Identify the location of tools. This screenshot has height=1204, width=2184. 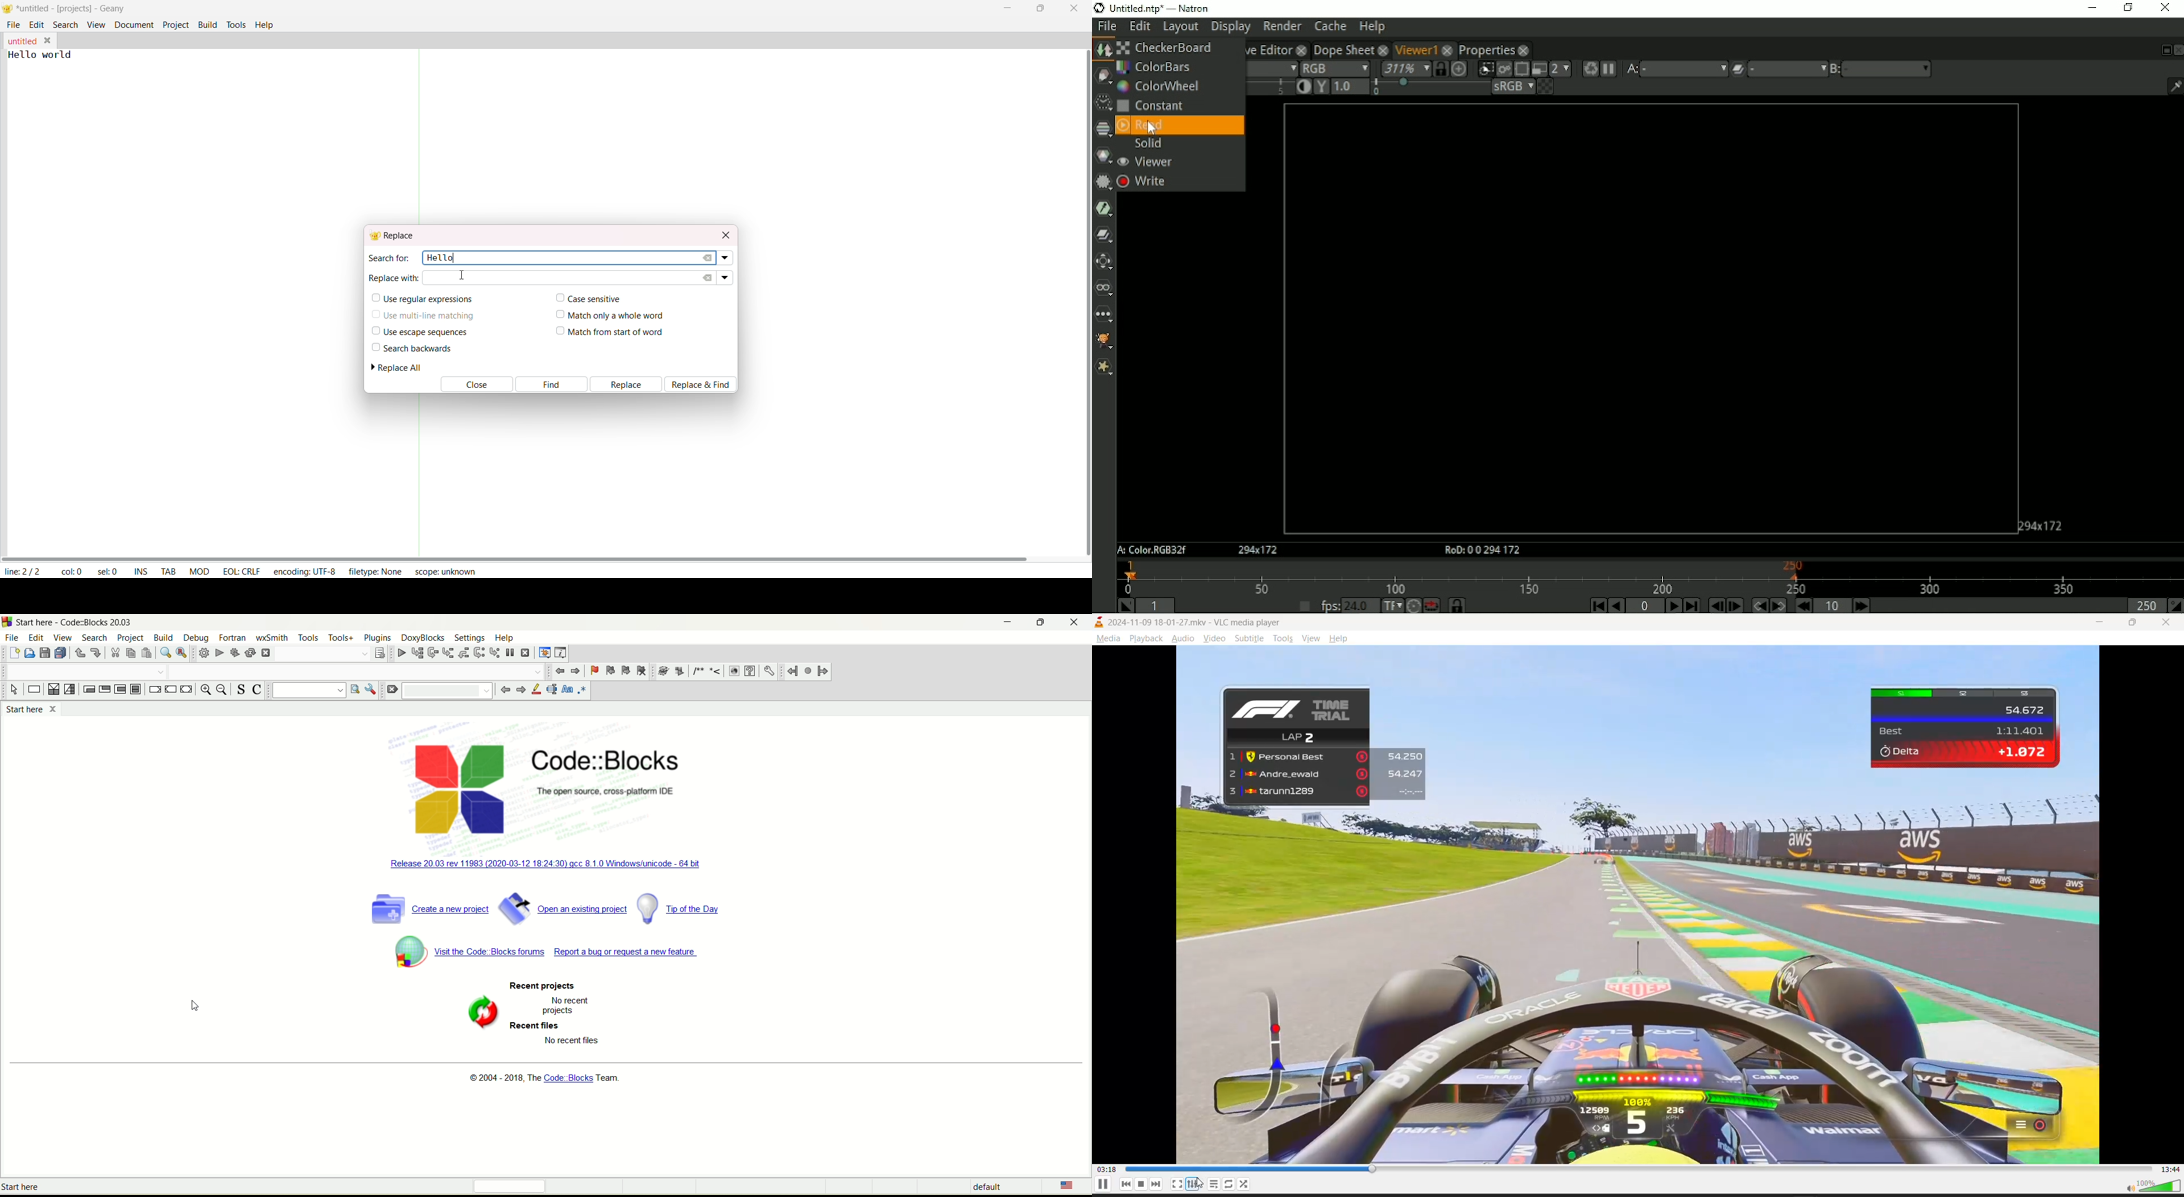
(308, 638).